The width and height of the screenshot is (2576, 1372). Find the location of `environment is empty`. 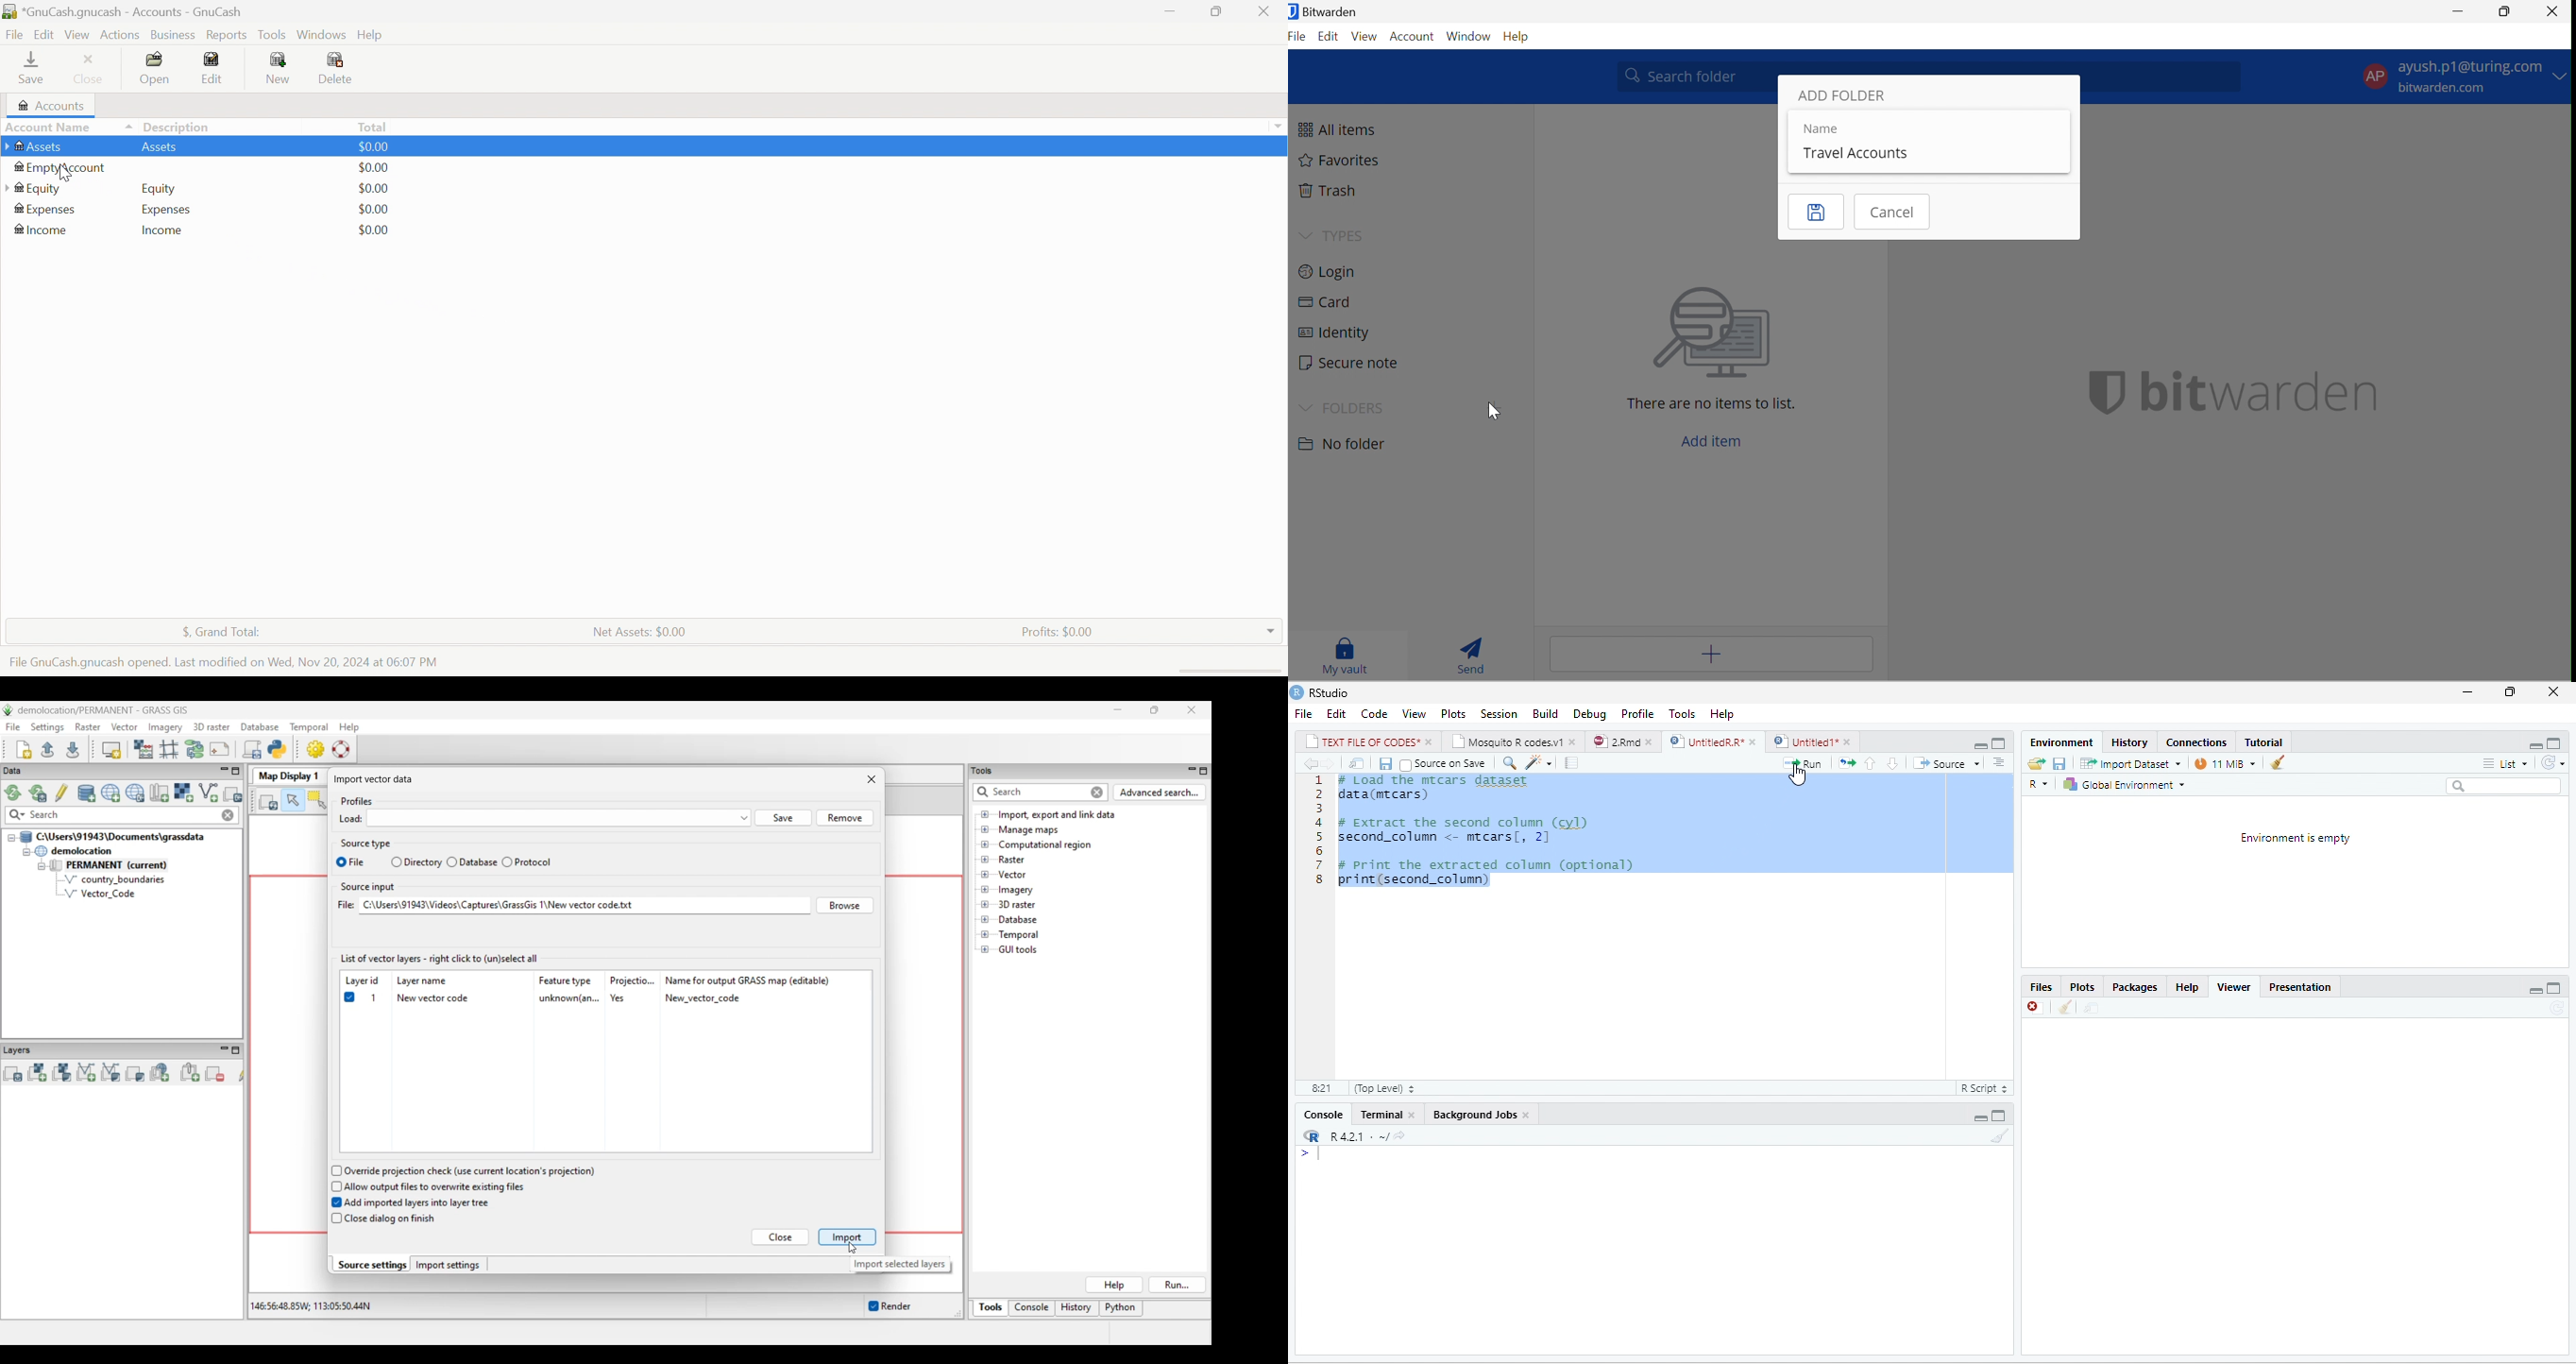

environment is empty is located at coordinates (2298, 880).